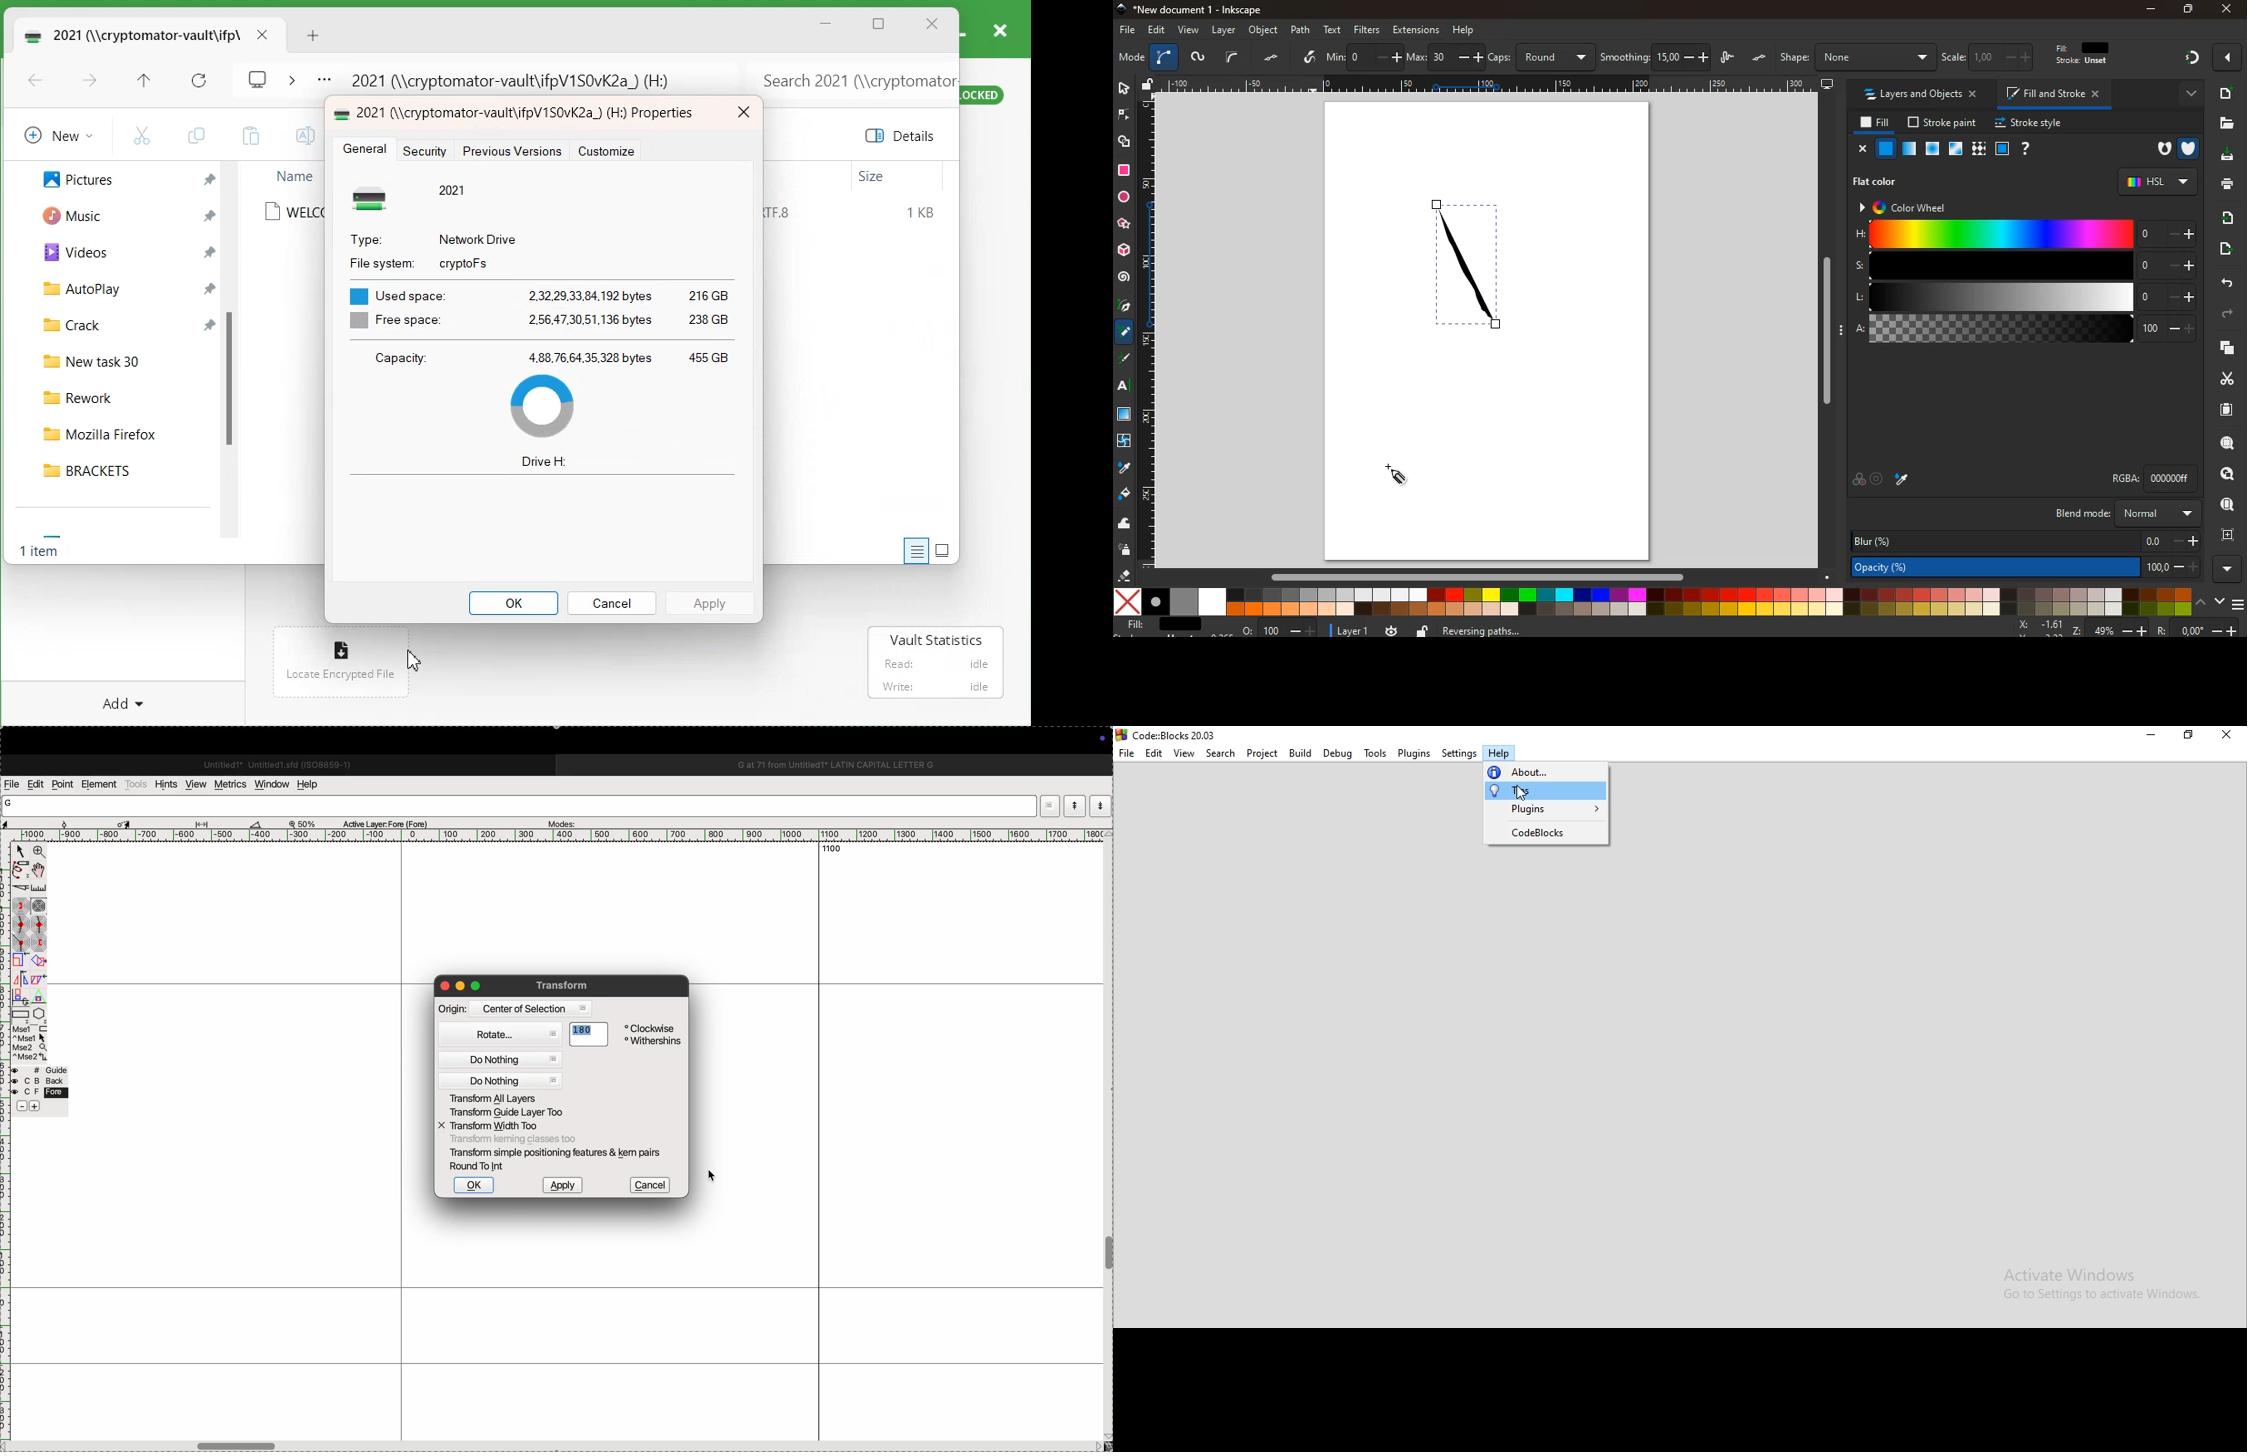  Describe the element at coordinates (1545, 791) in the screenshot. I see `tips` at that location.